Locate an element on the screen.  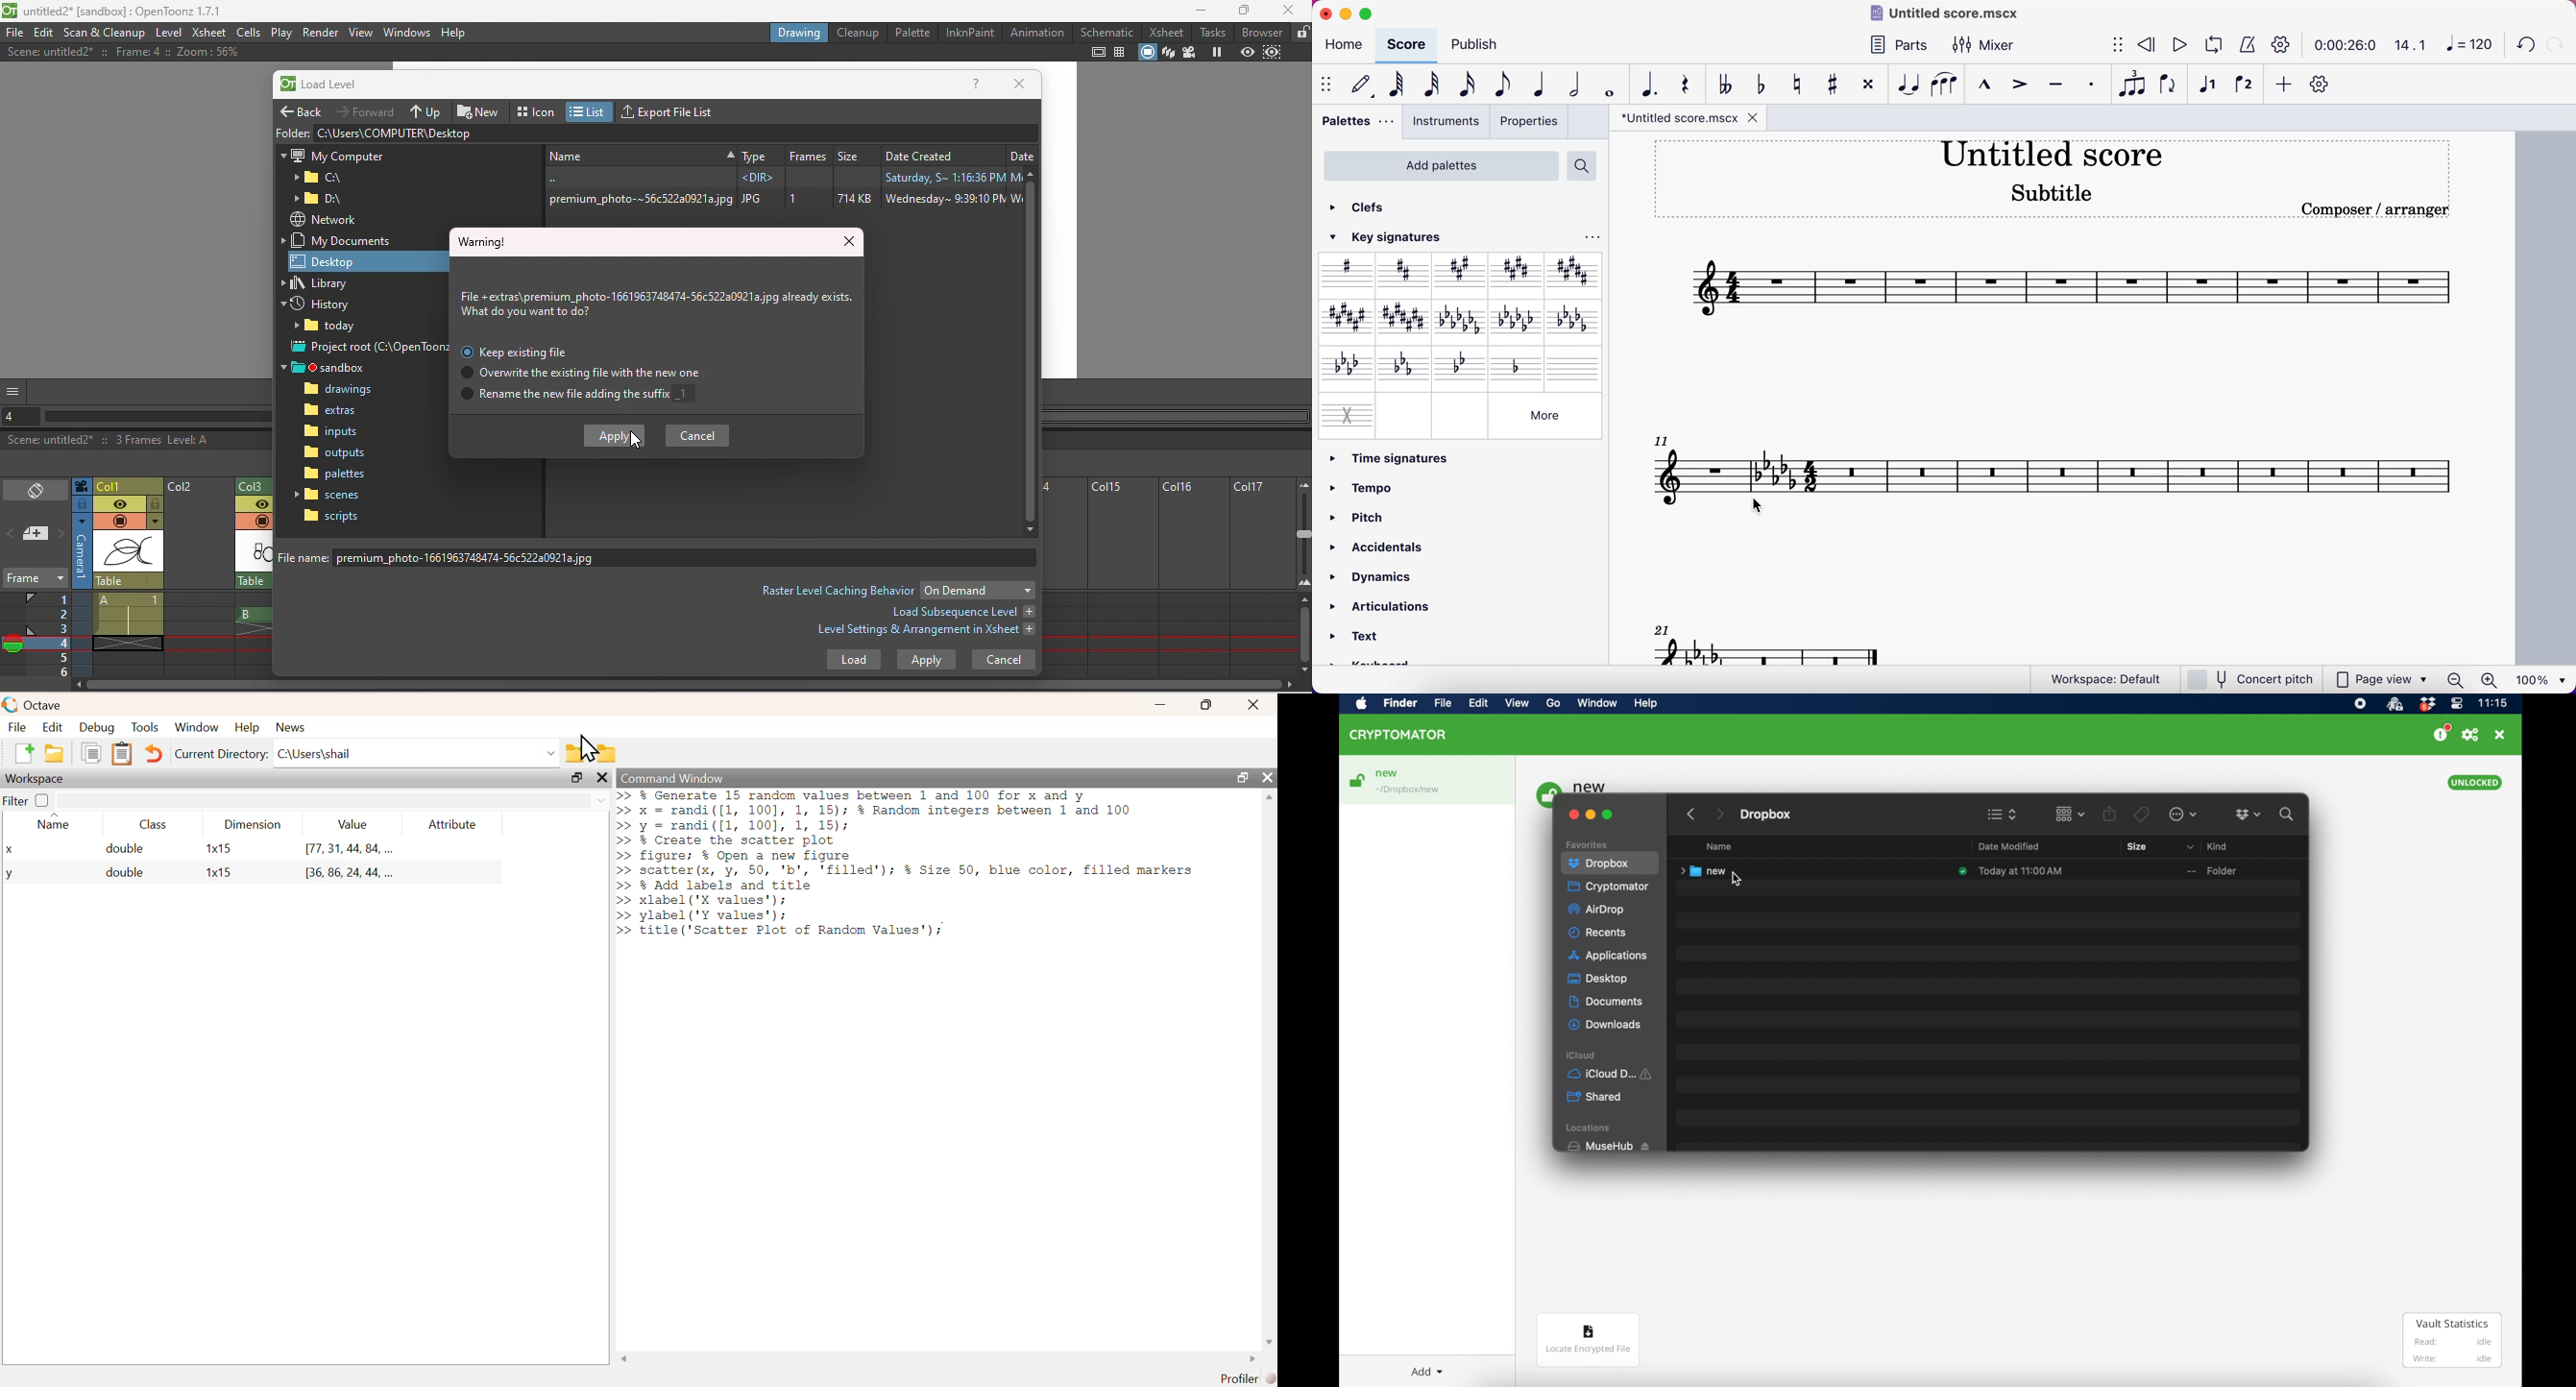
Profiler is located at coordinates (1248, 1378).